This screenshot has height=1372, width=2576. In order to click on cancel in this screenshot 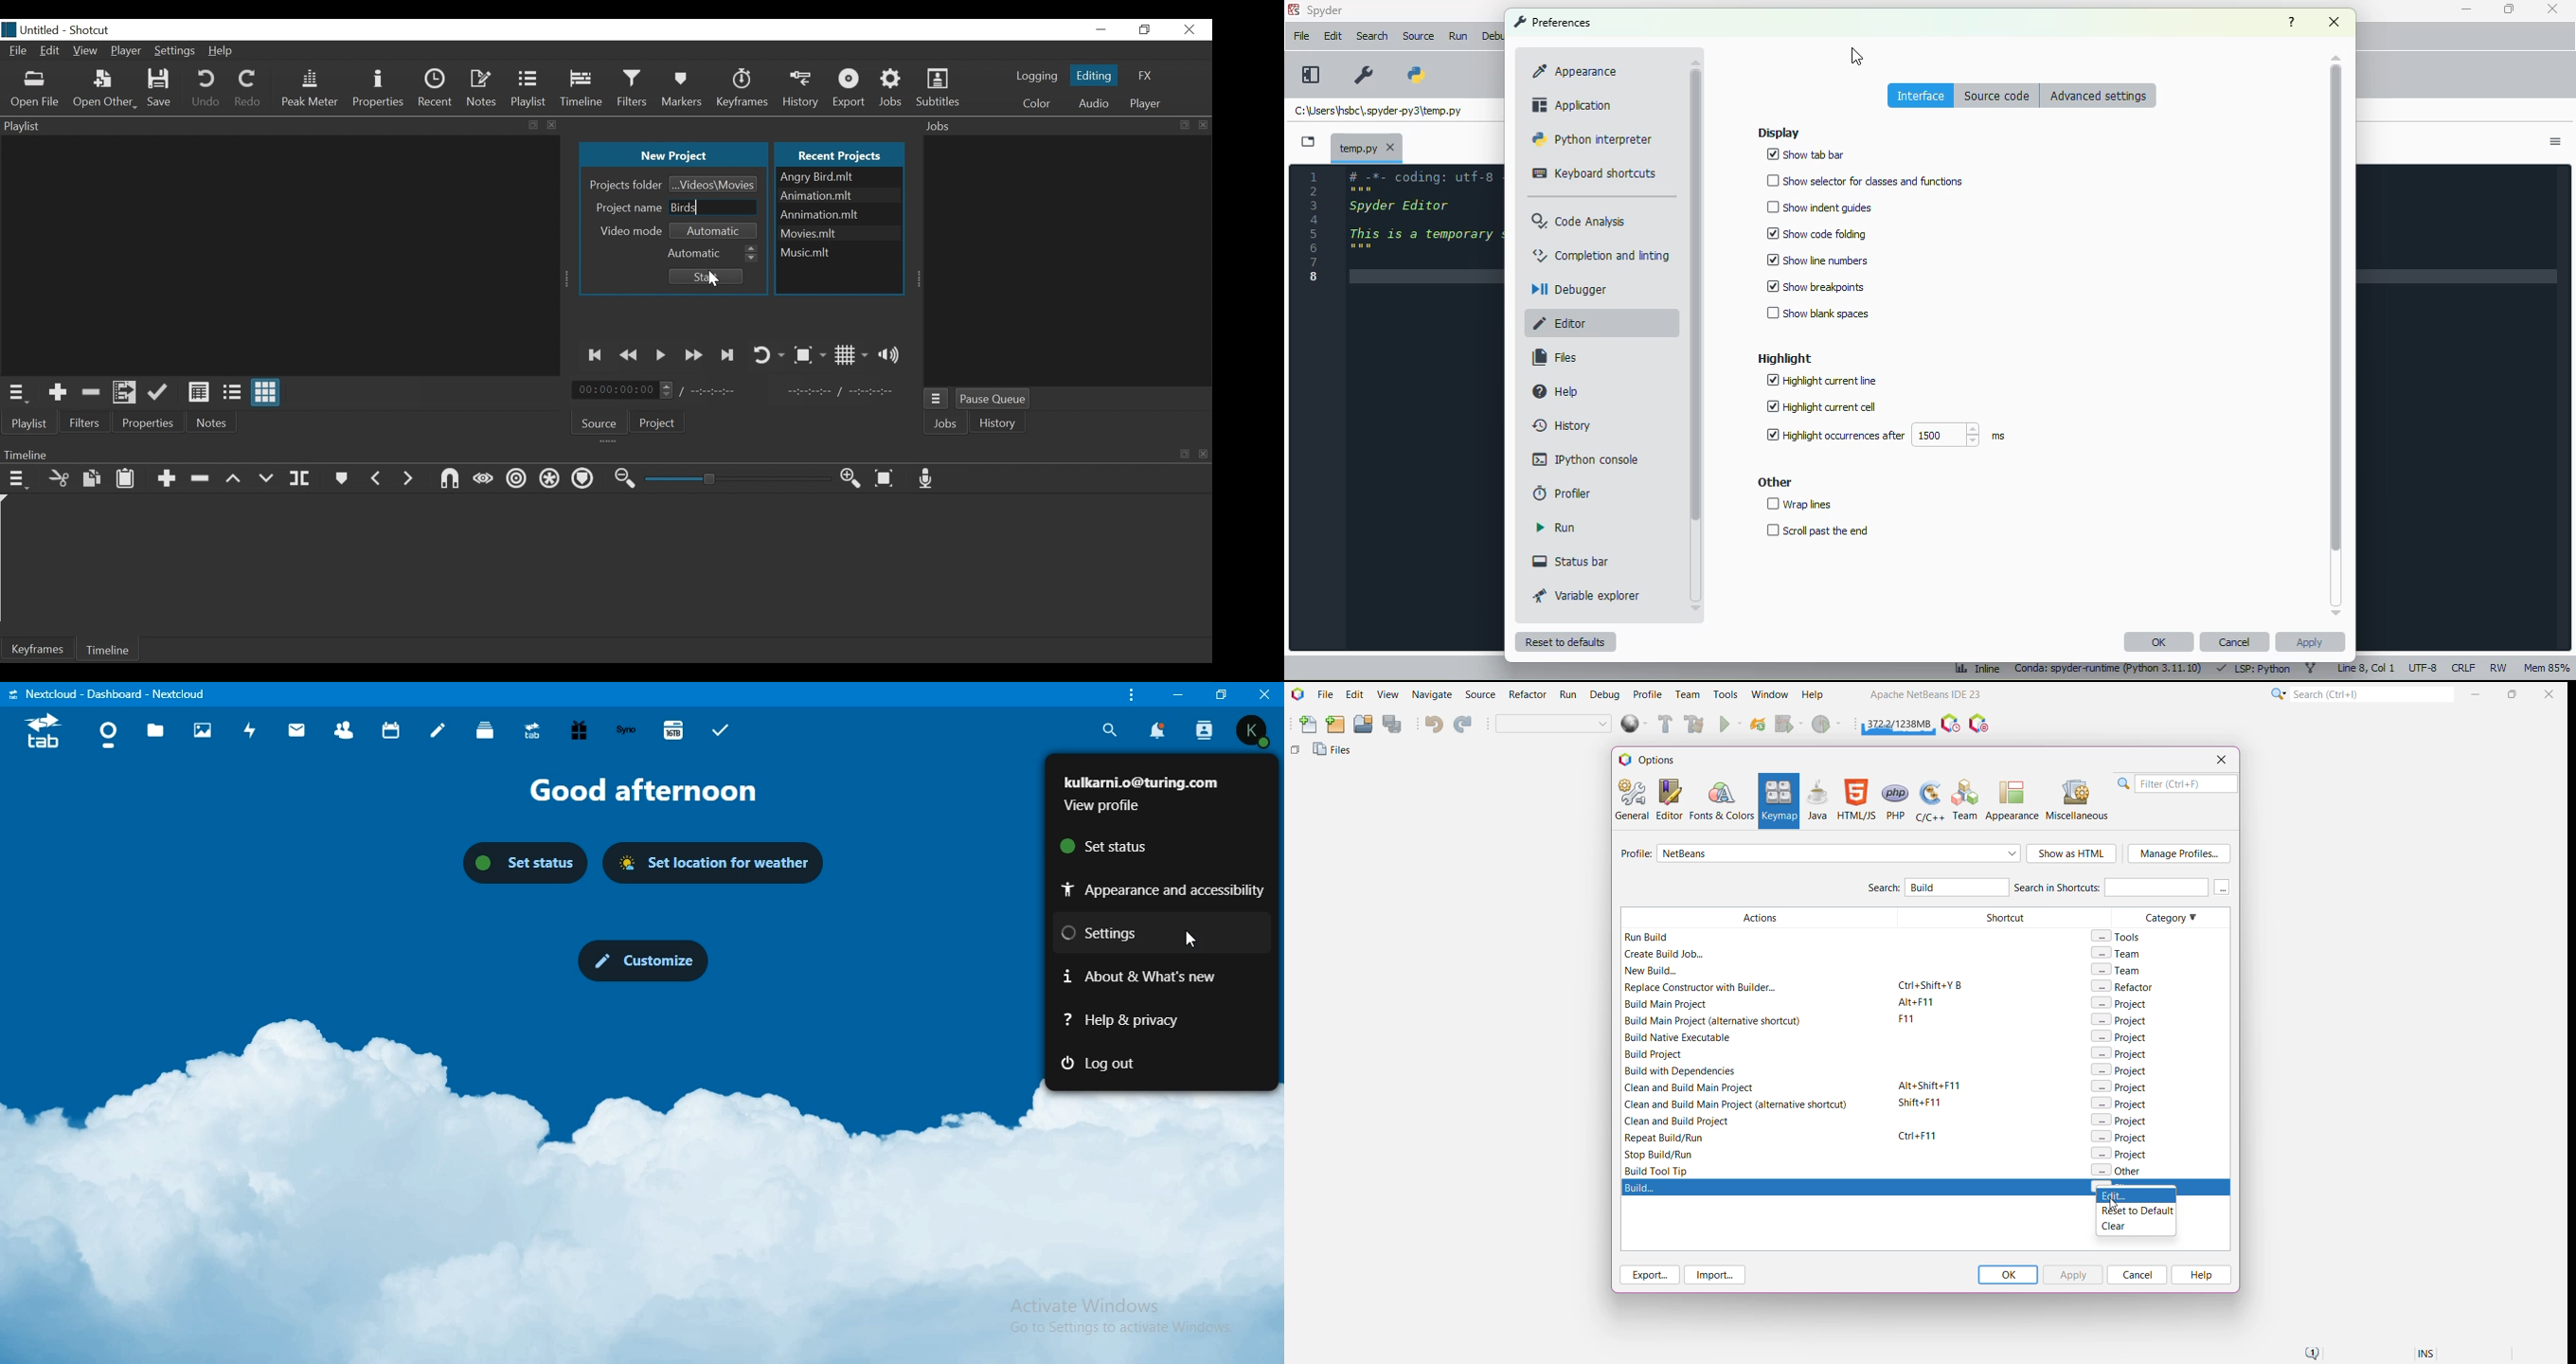, I will do `click(2234, 643)`.